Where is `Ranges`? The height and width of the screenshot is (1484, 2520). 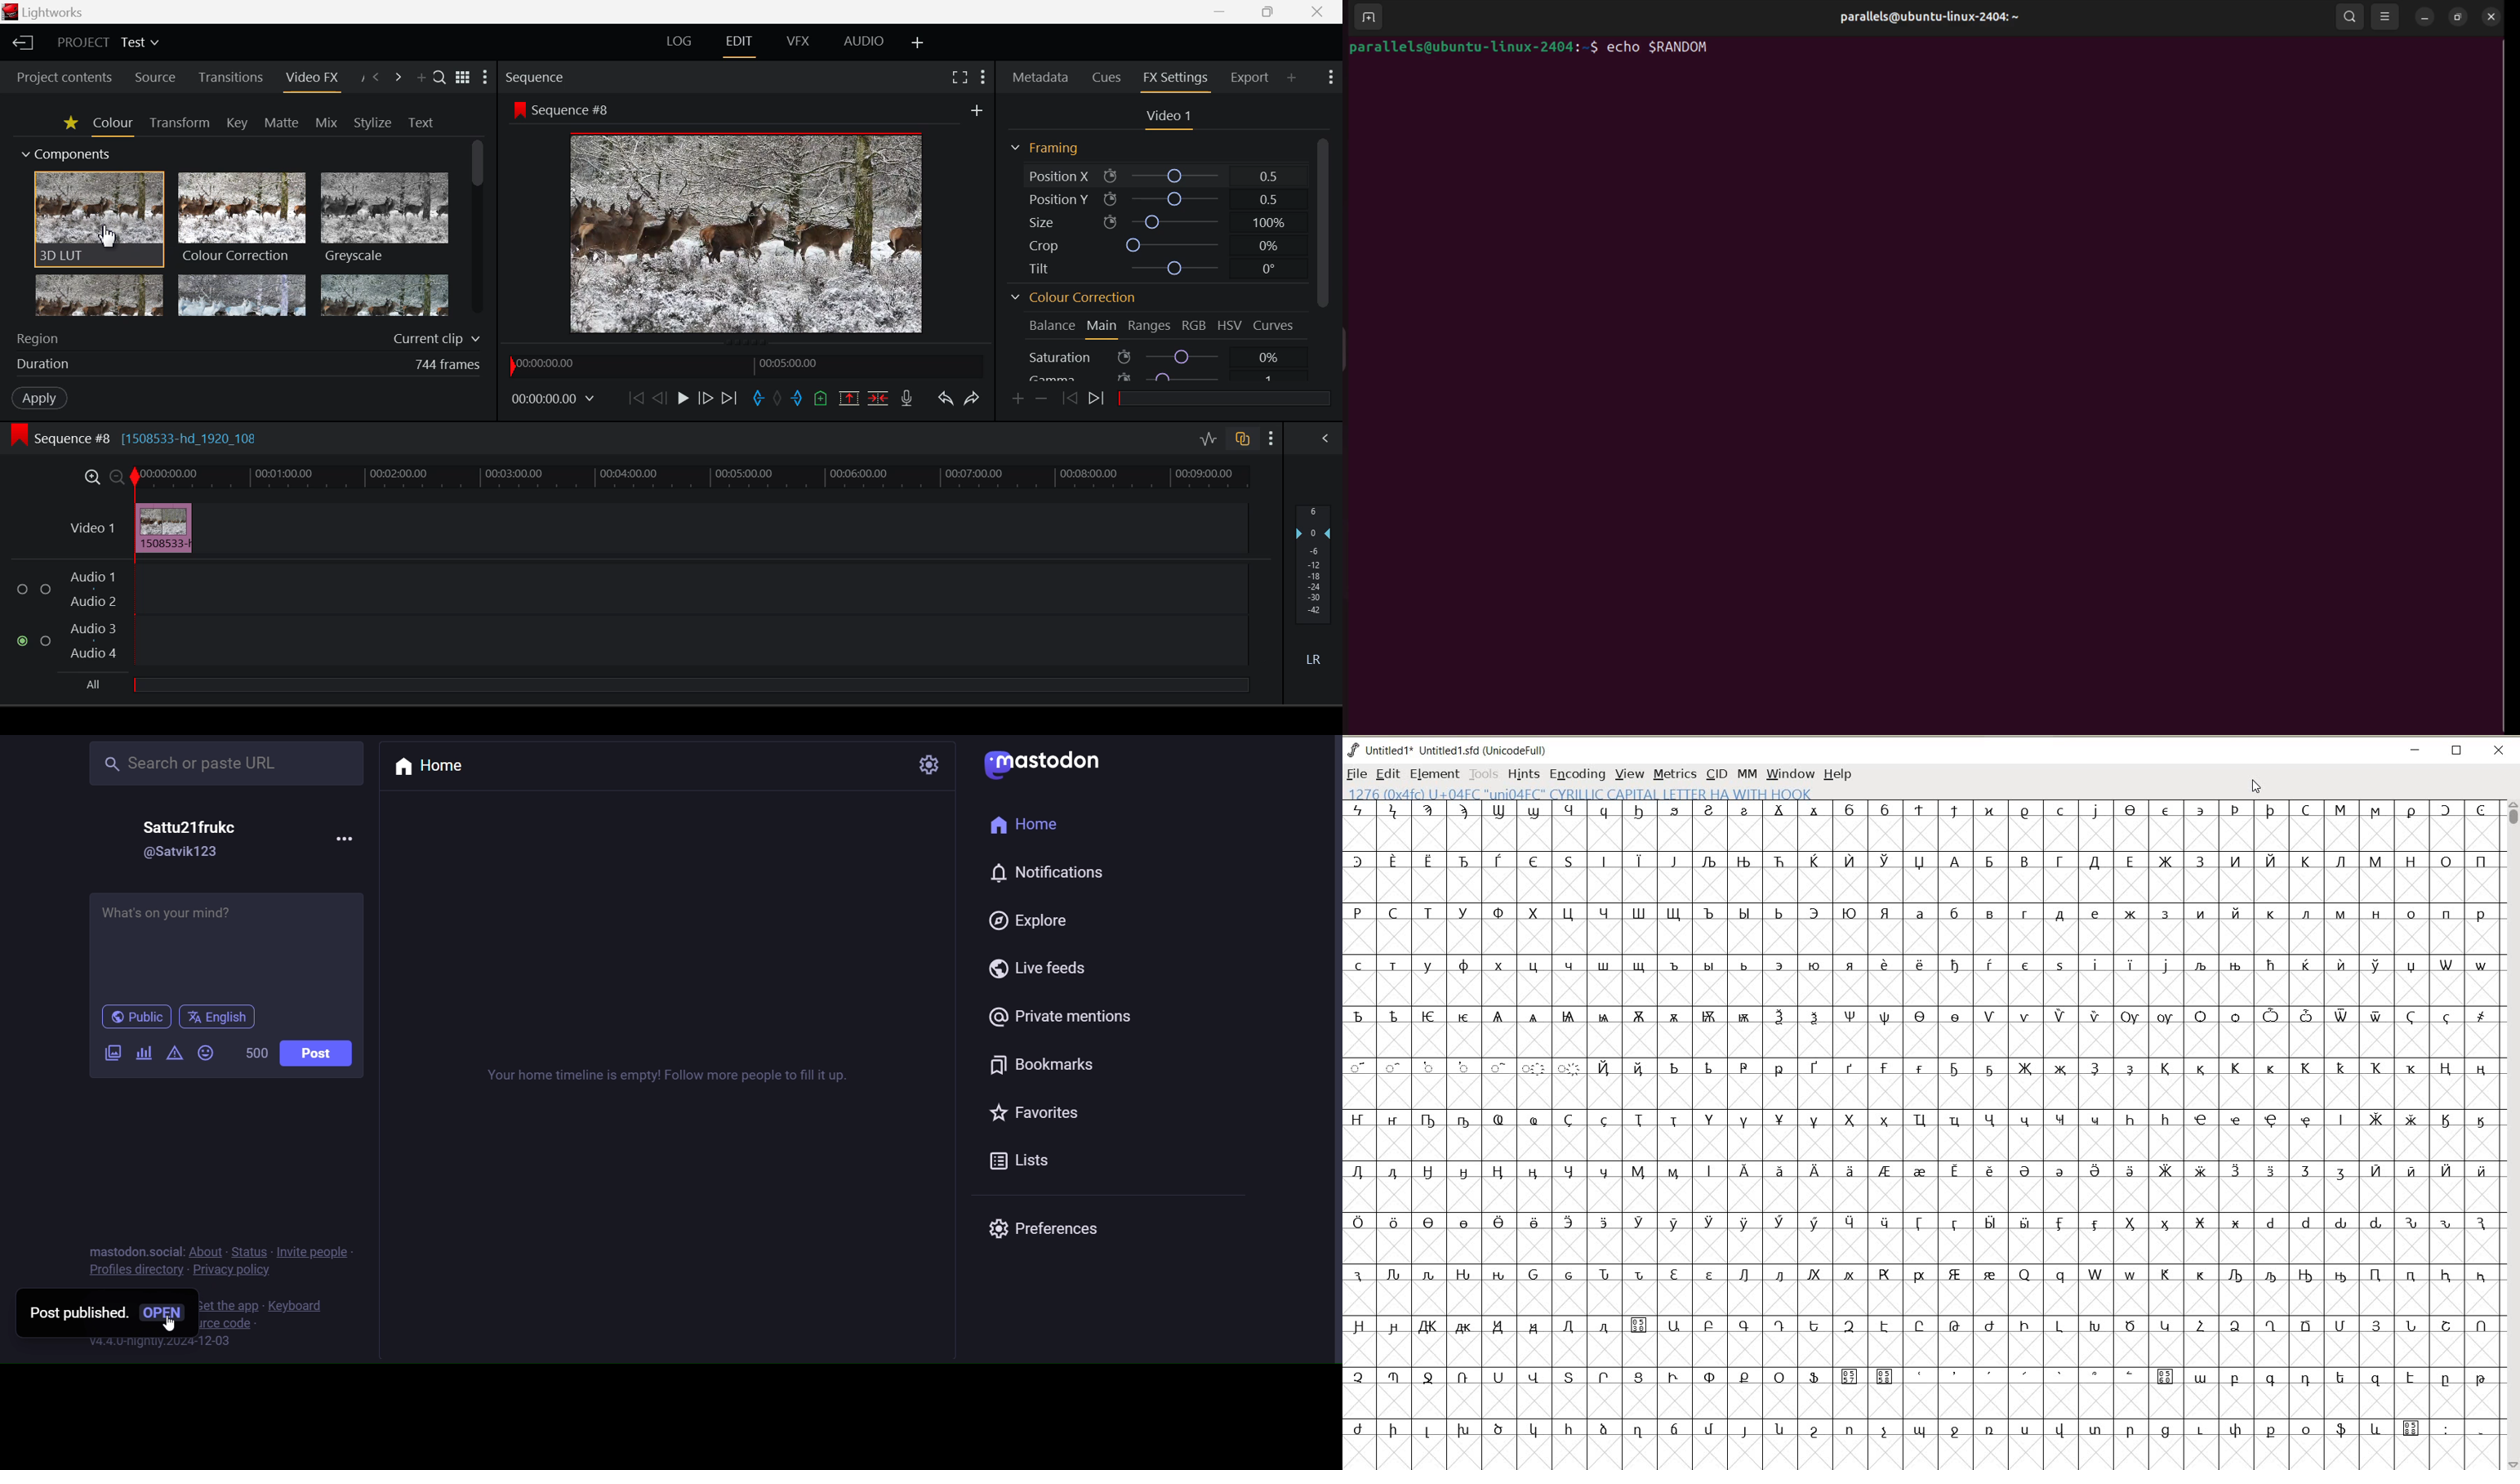 Ranges is located at coordinates (1149, 325).